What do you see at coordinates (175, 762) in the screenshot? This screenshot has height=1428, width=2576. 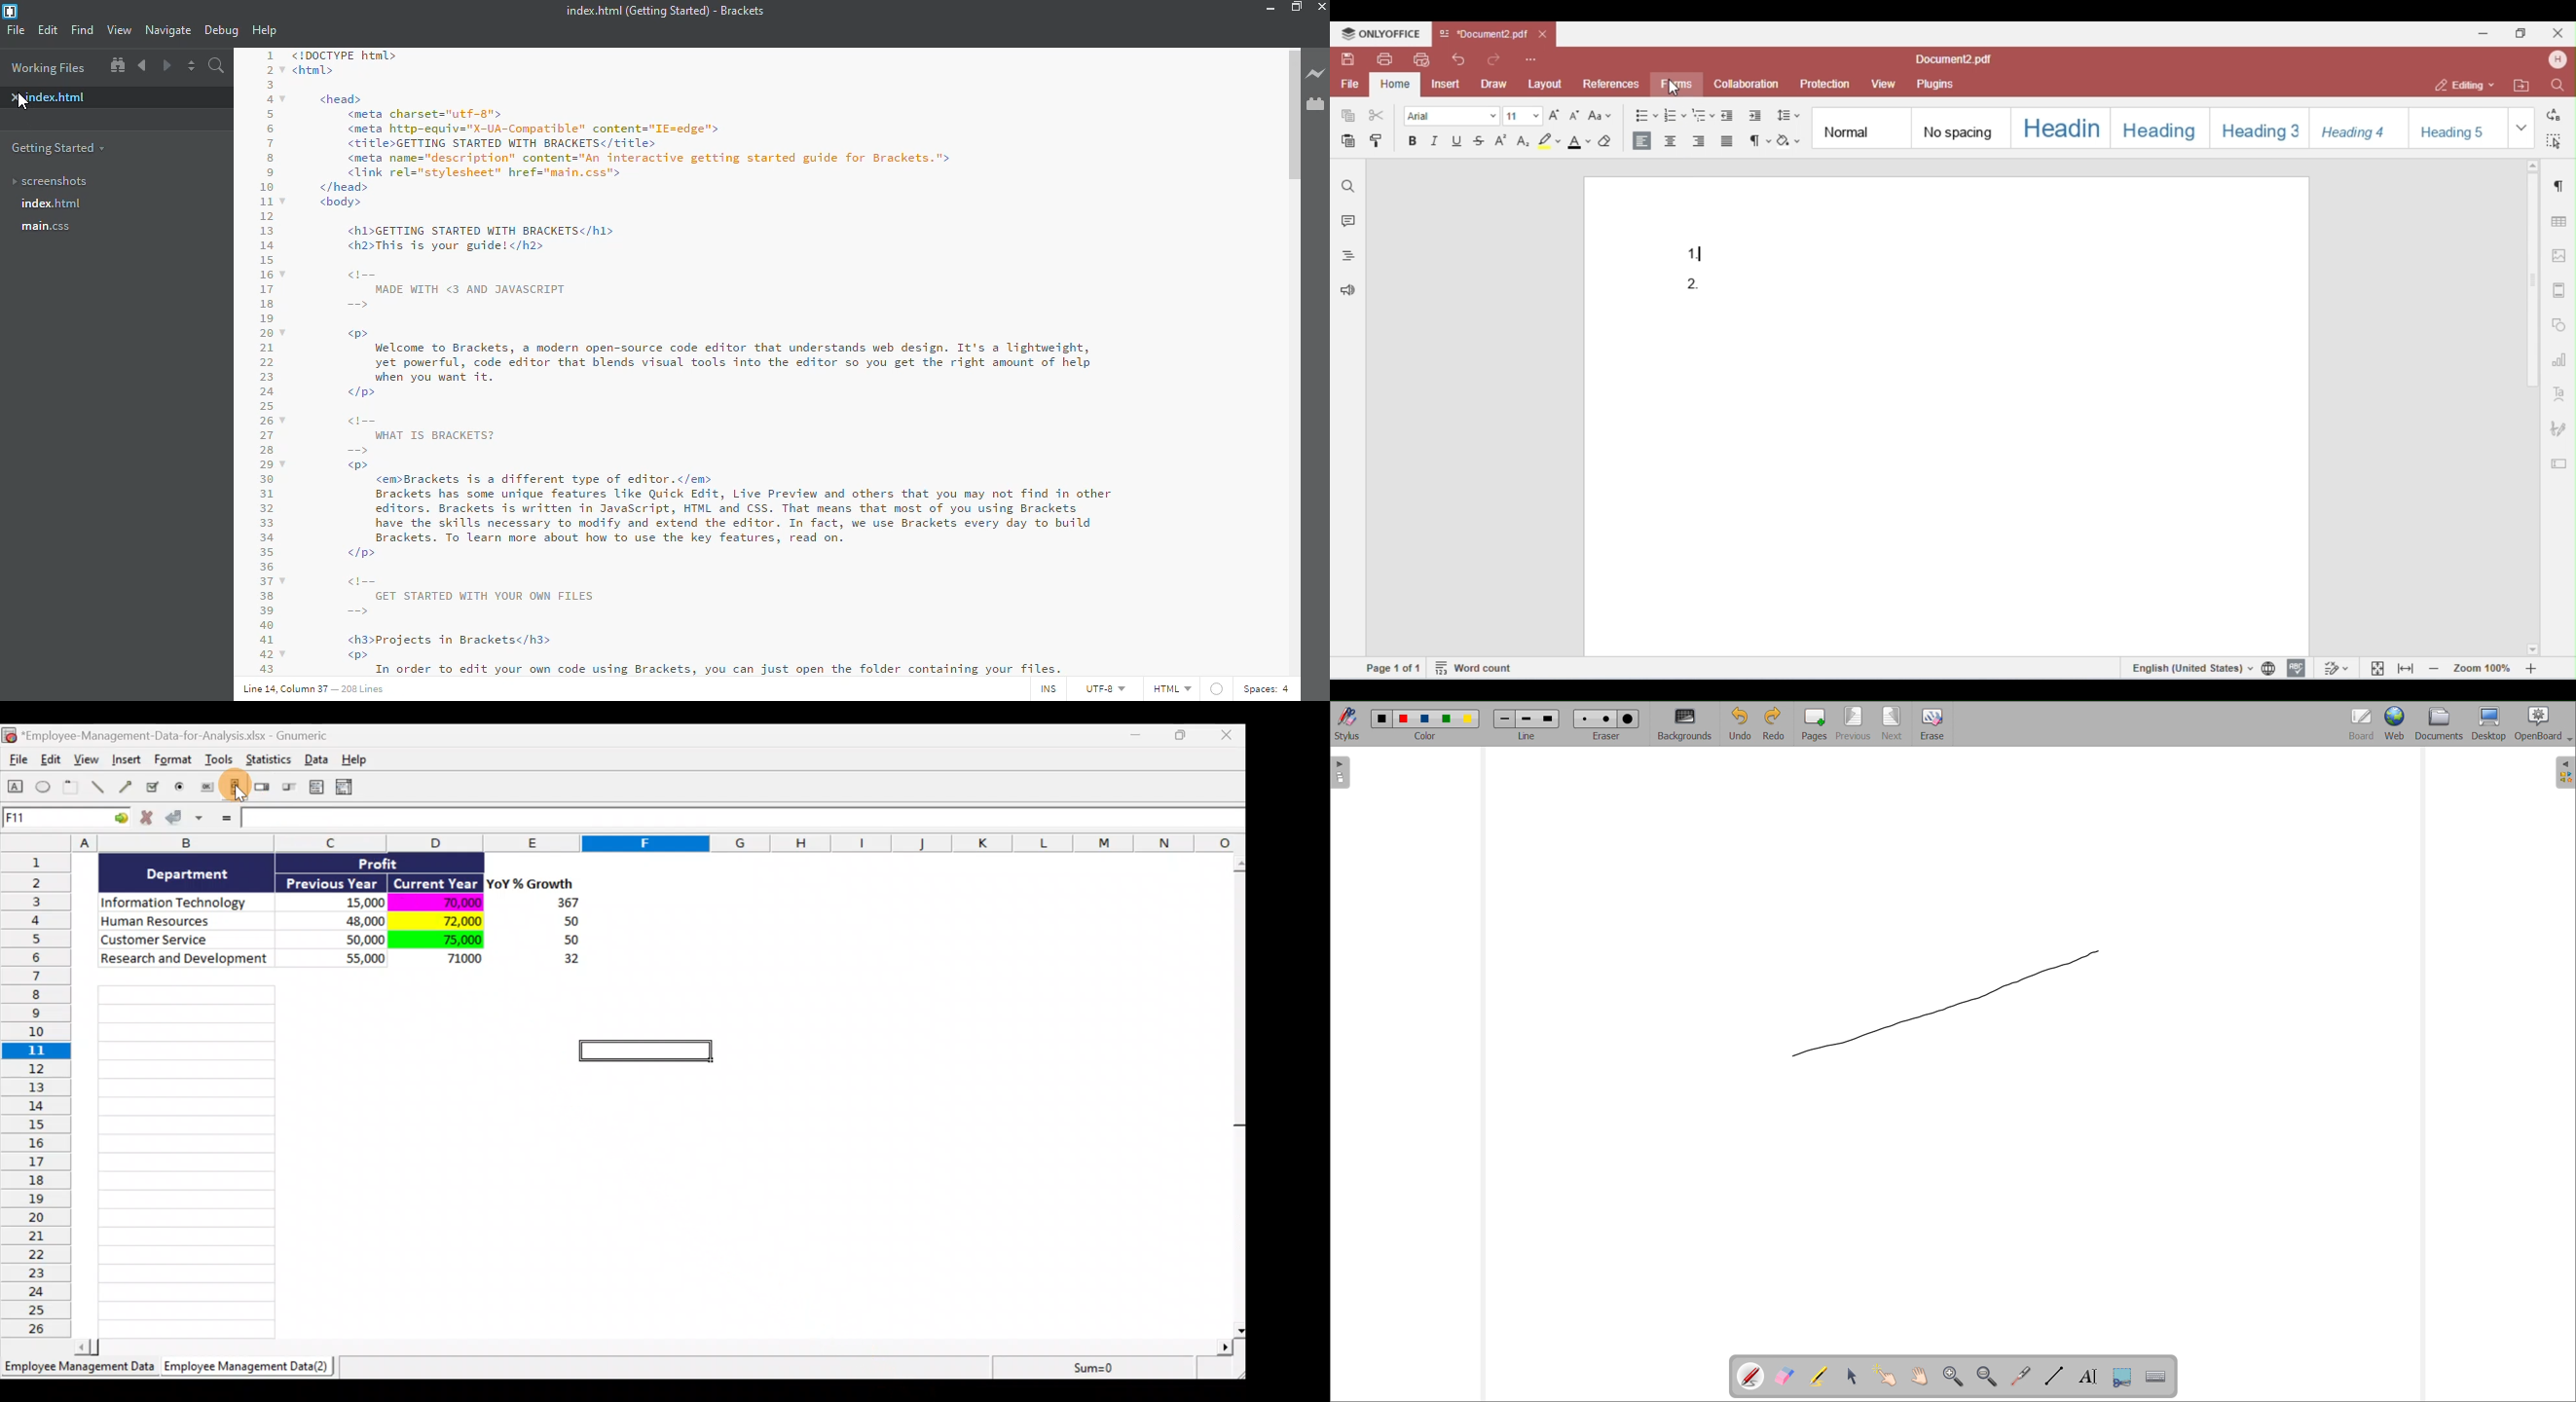 I see `Format` at bounding box center [175, 762].